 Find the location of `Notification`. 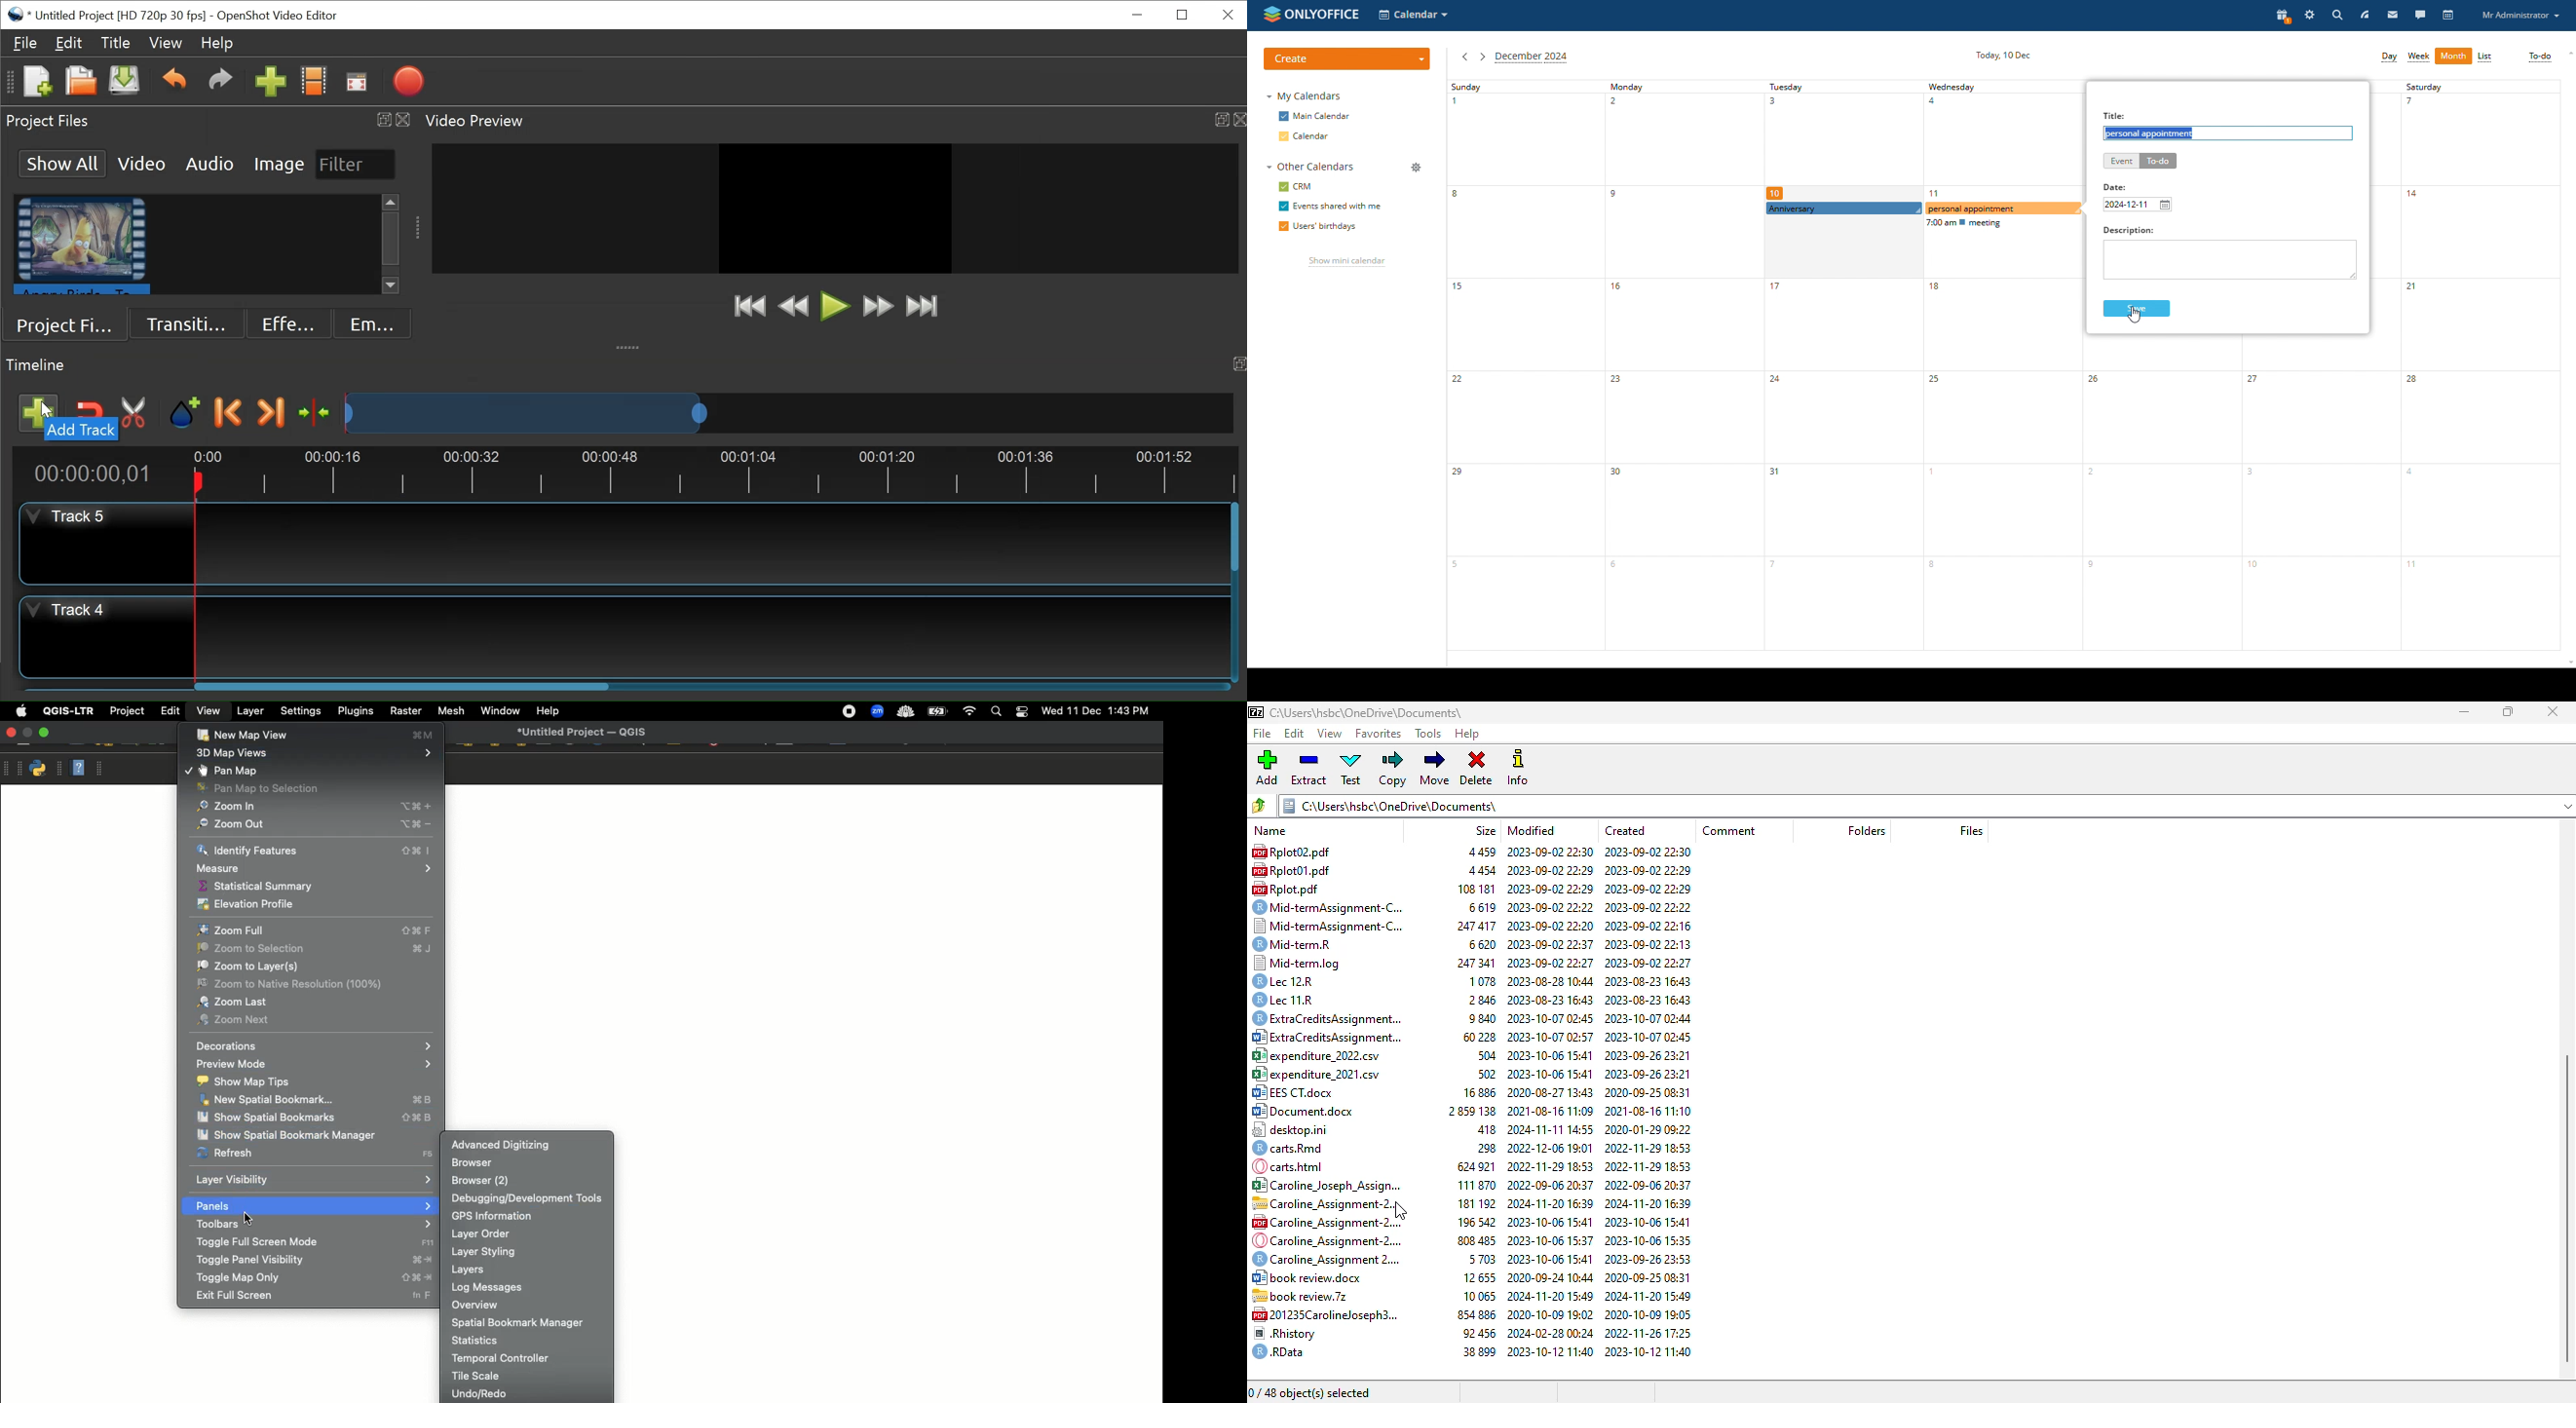

Notification is located at coordinates (1020, 712).